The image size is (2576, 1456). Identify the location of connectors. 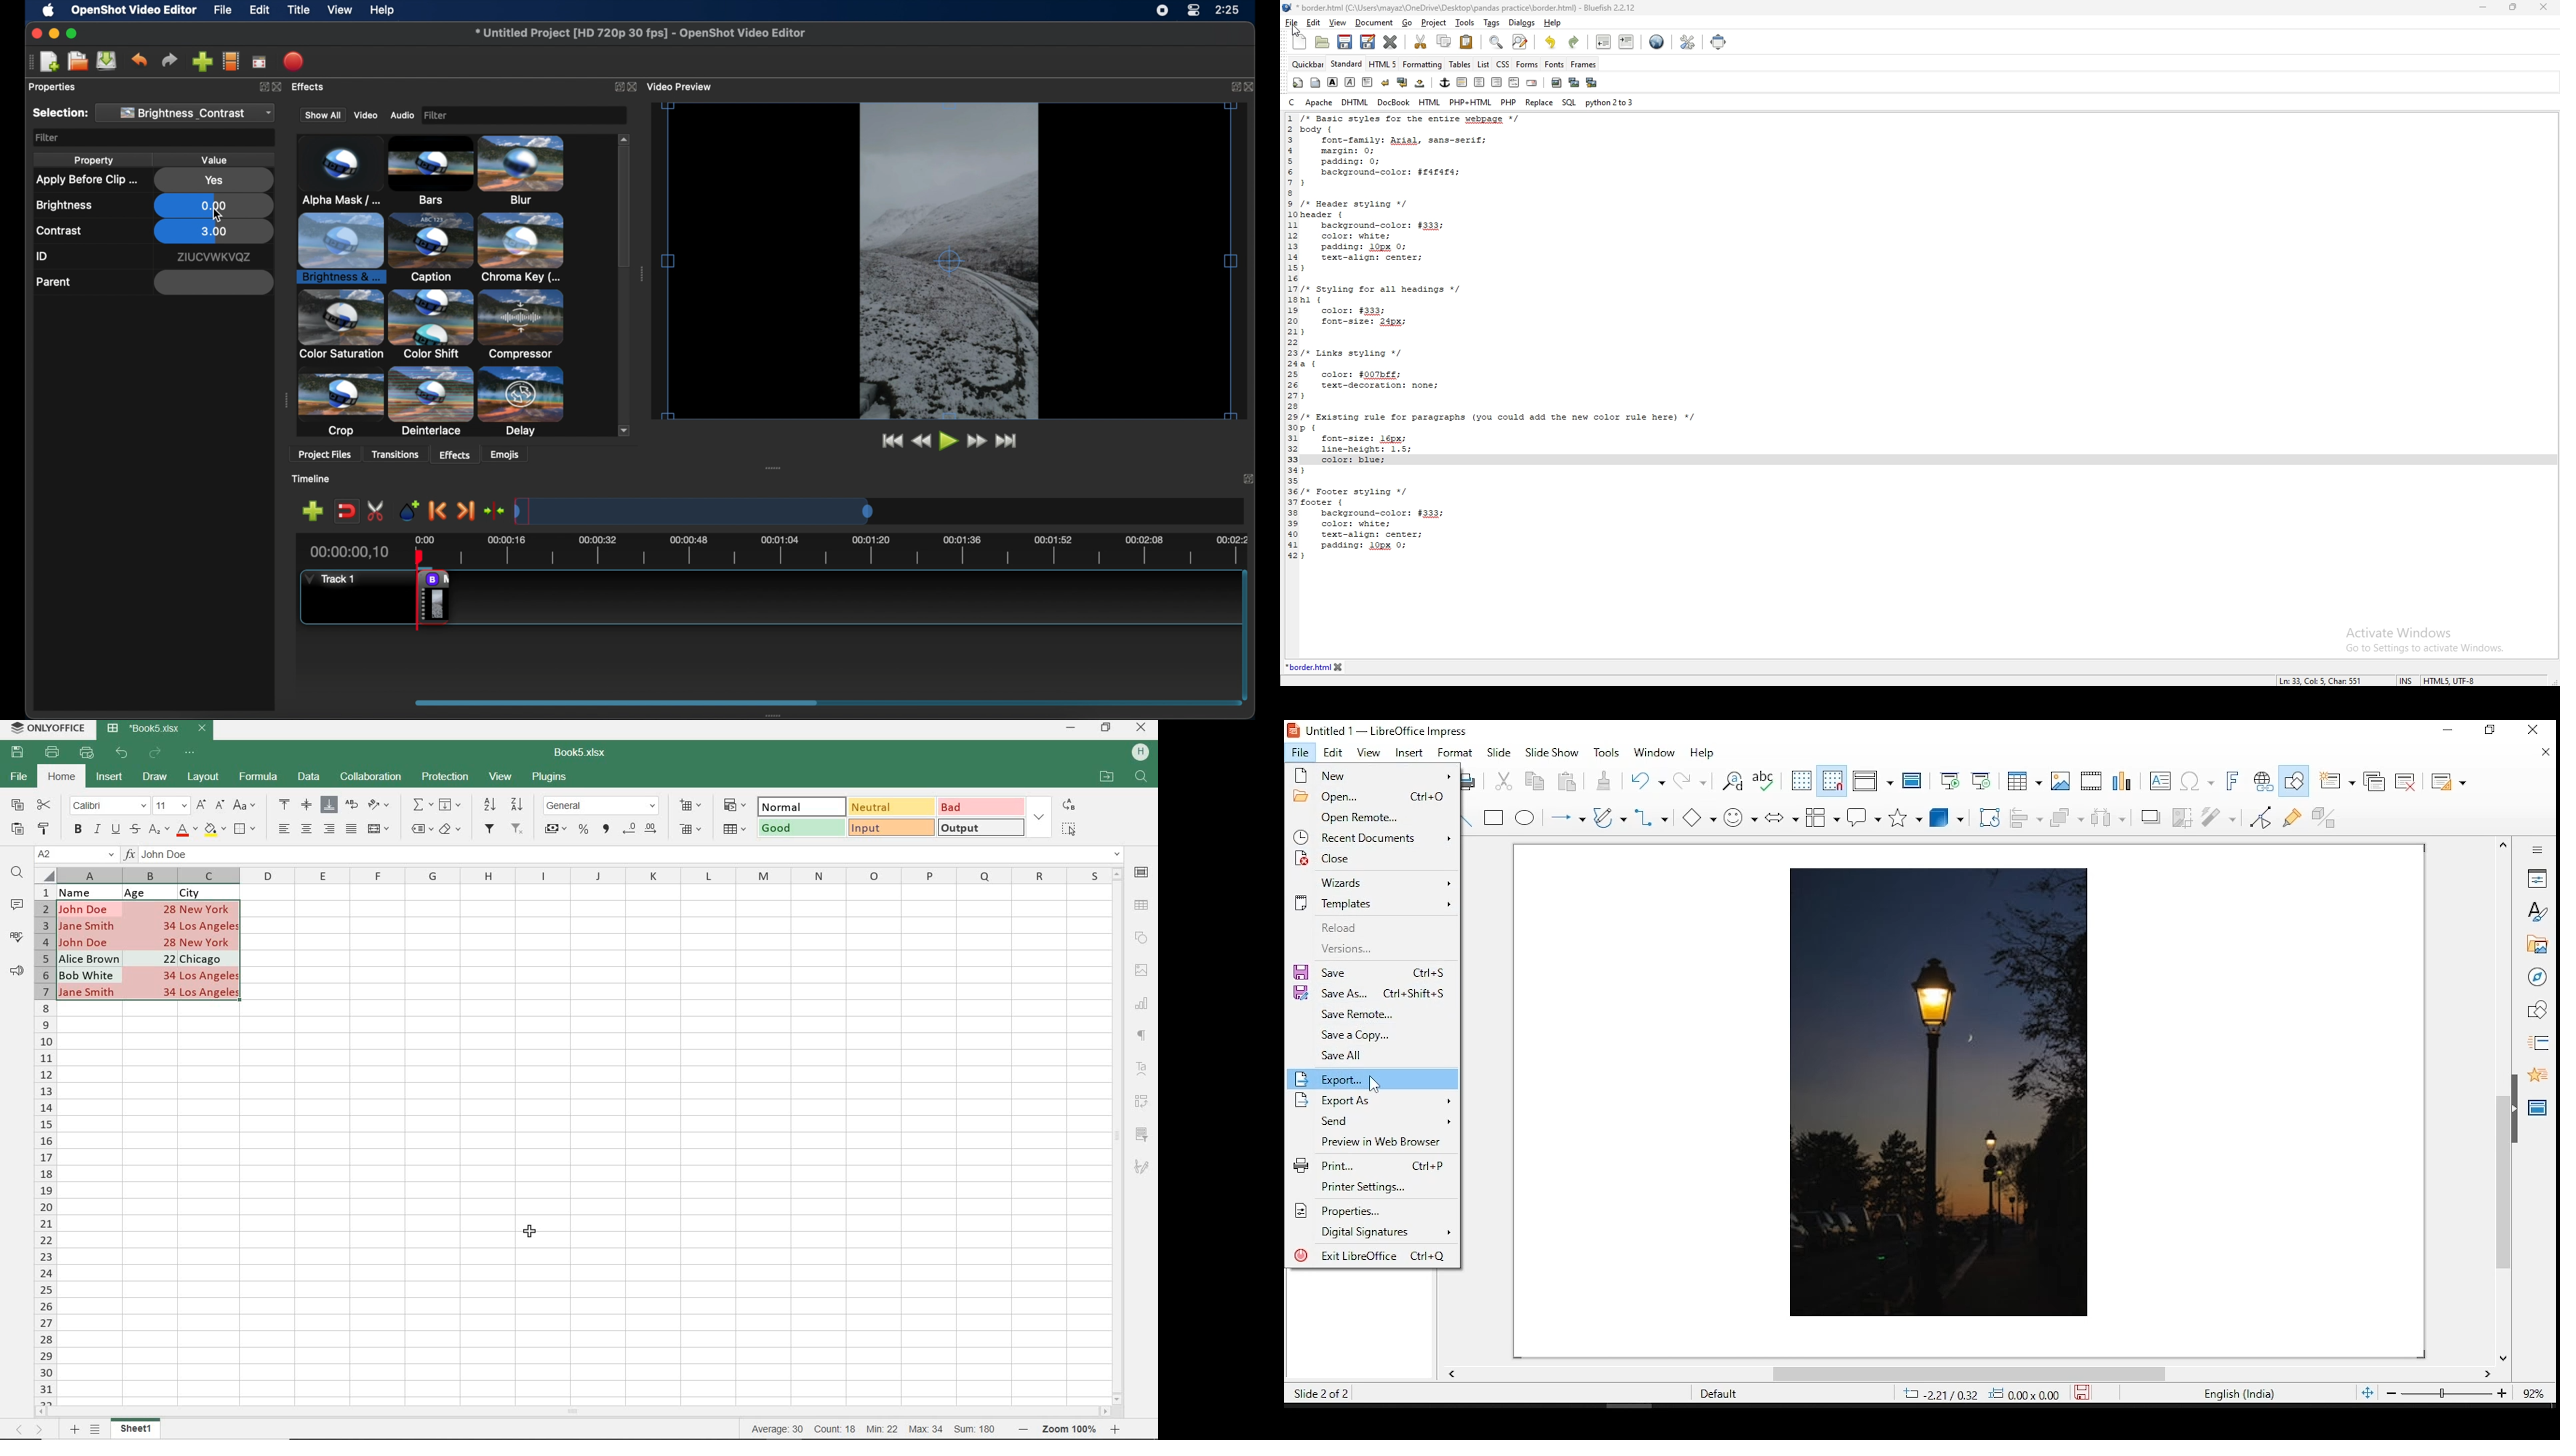
(1649, 819).